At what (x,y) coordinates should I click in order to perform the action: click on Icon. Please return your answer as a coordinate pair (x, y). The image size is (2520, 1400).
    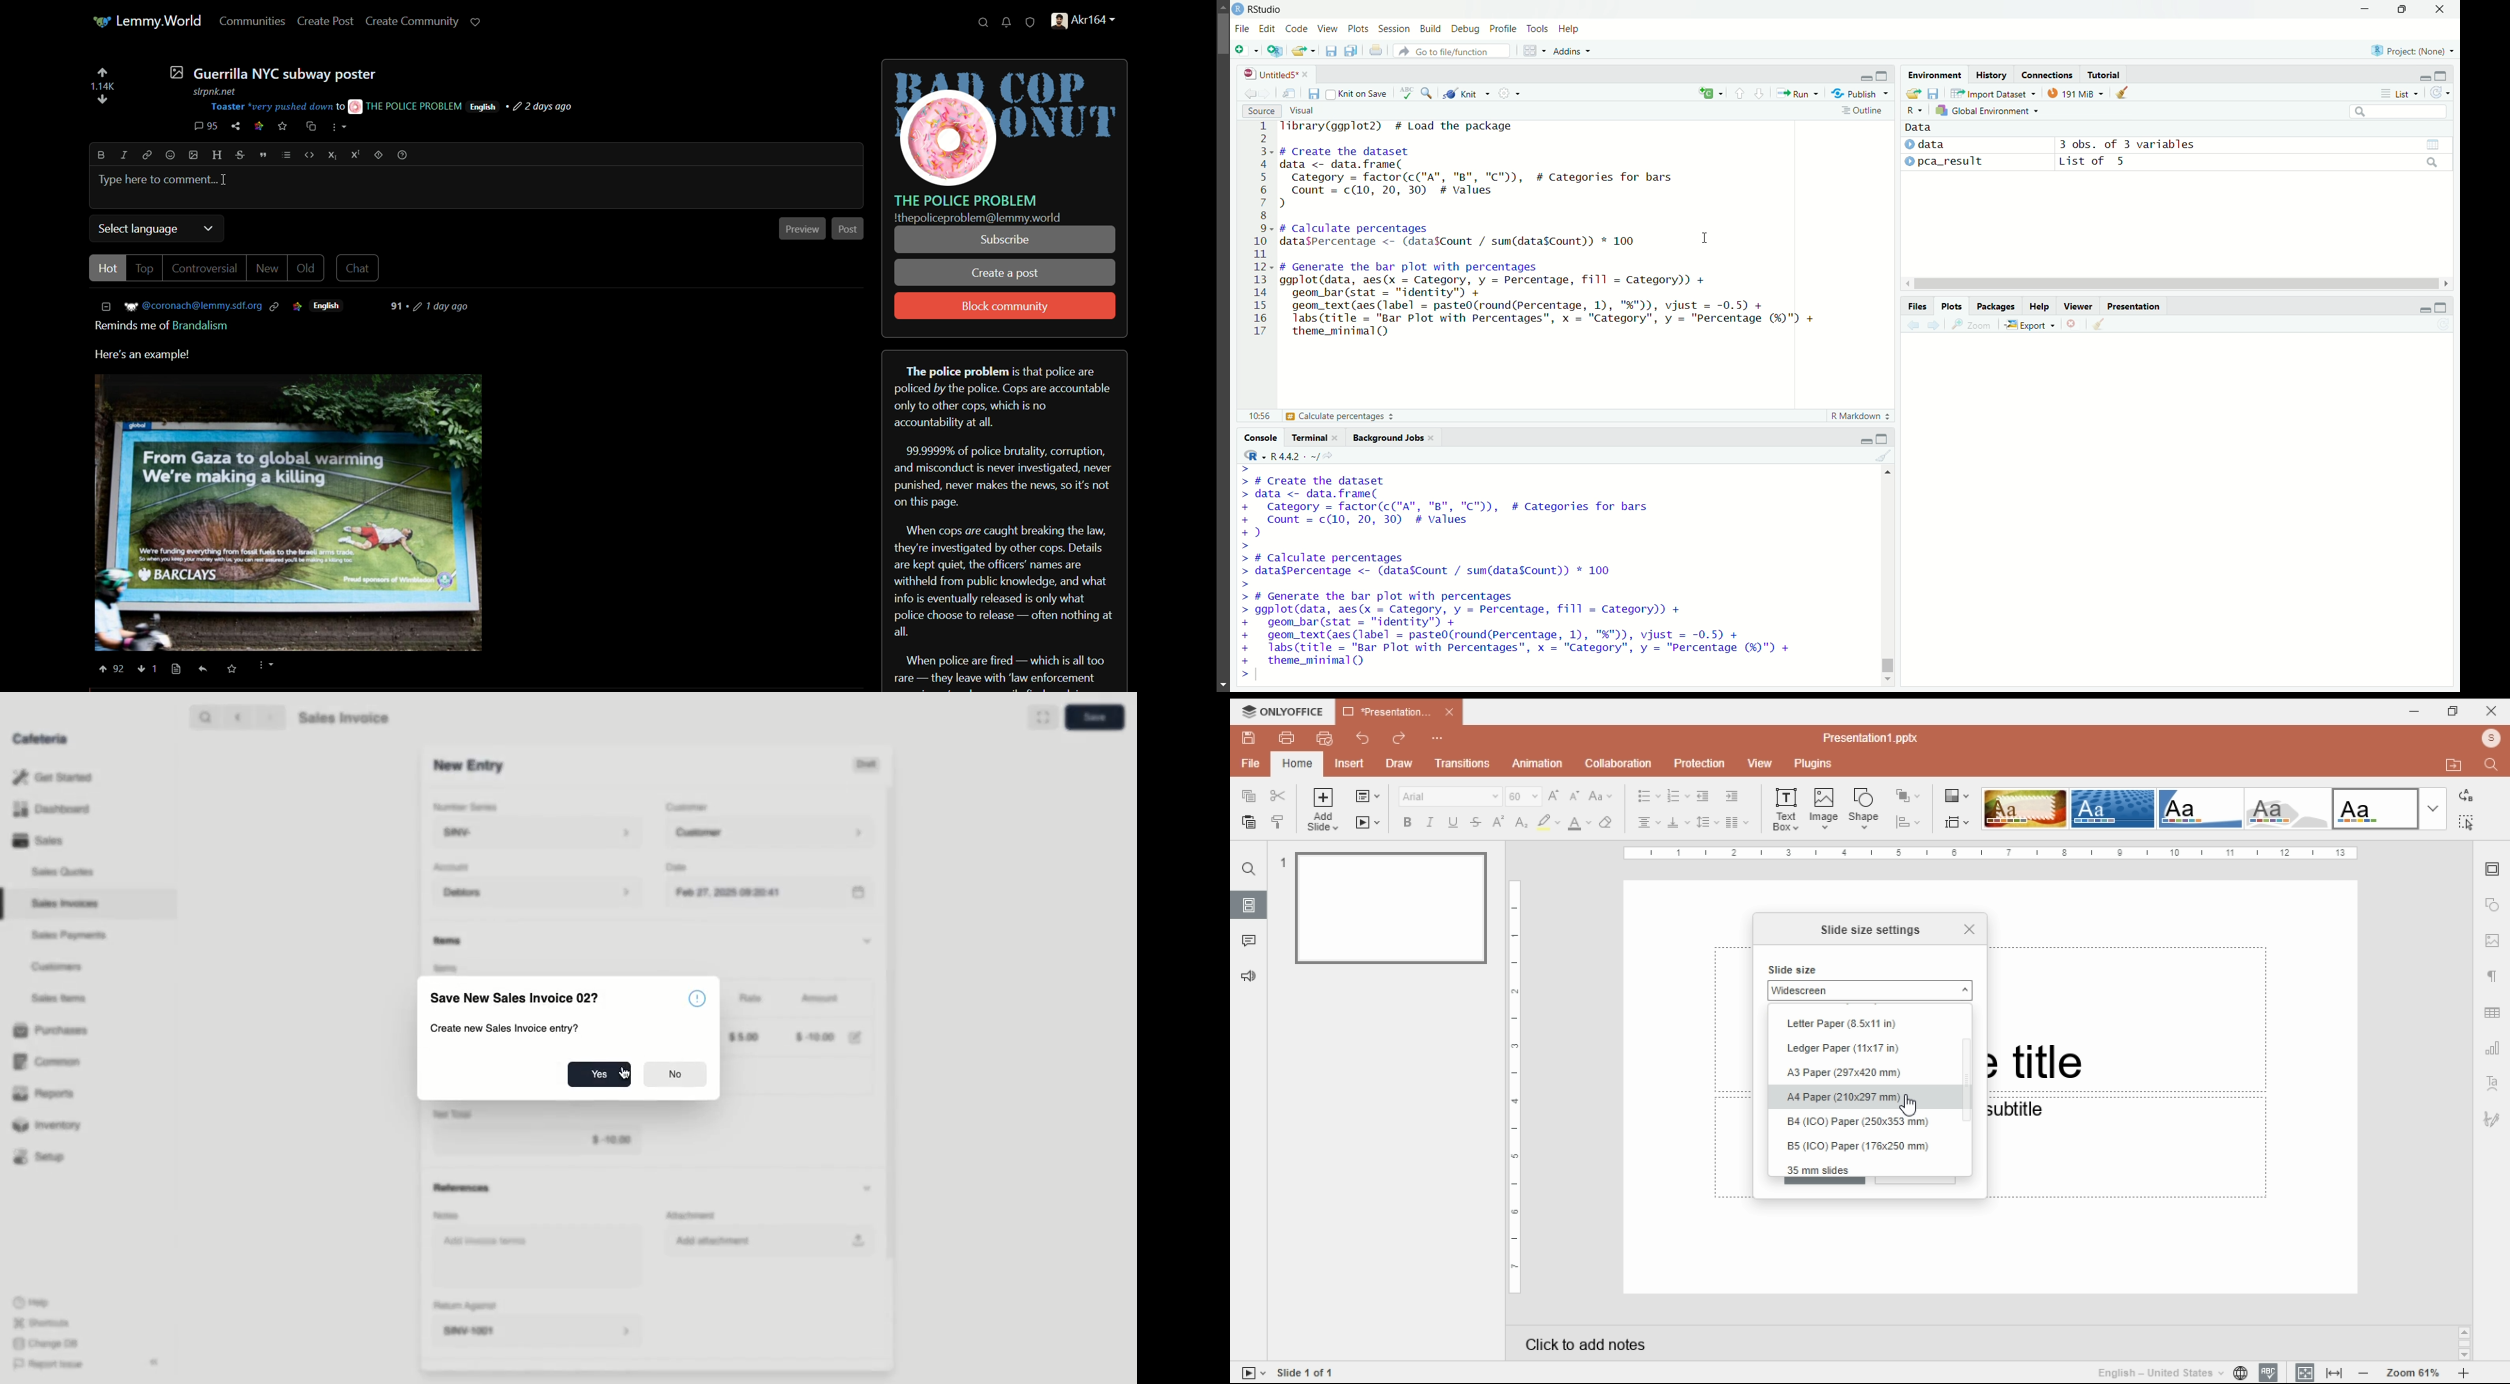
    Looking at the image, I should click on (698, 999).